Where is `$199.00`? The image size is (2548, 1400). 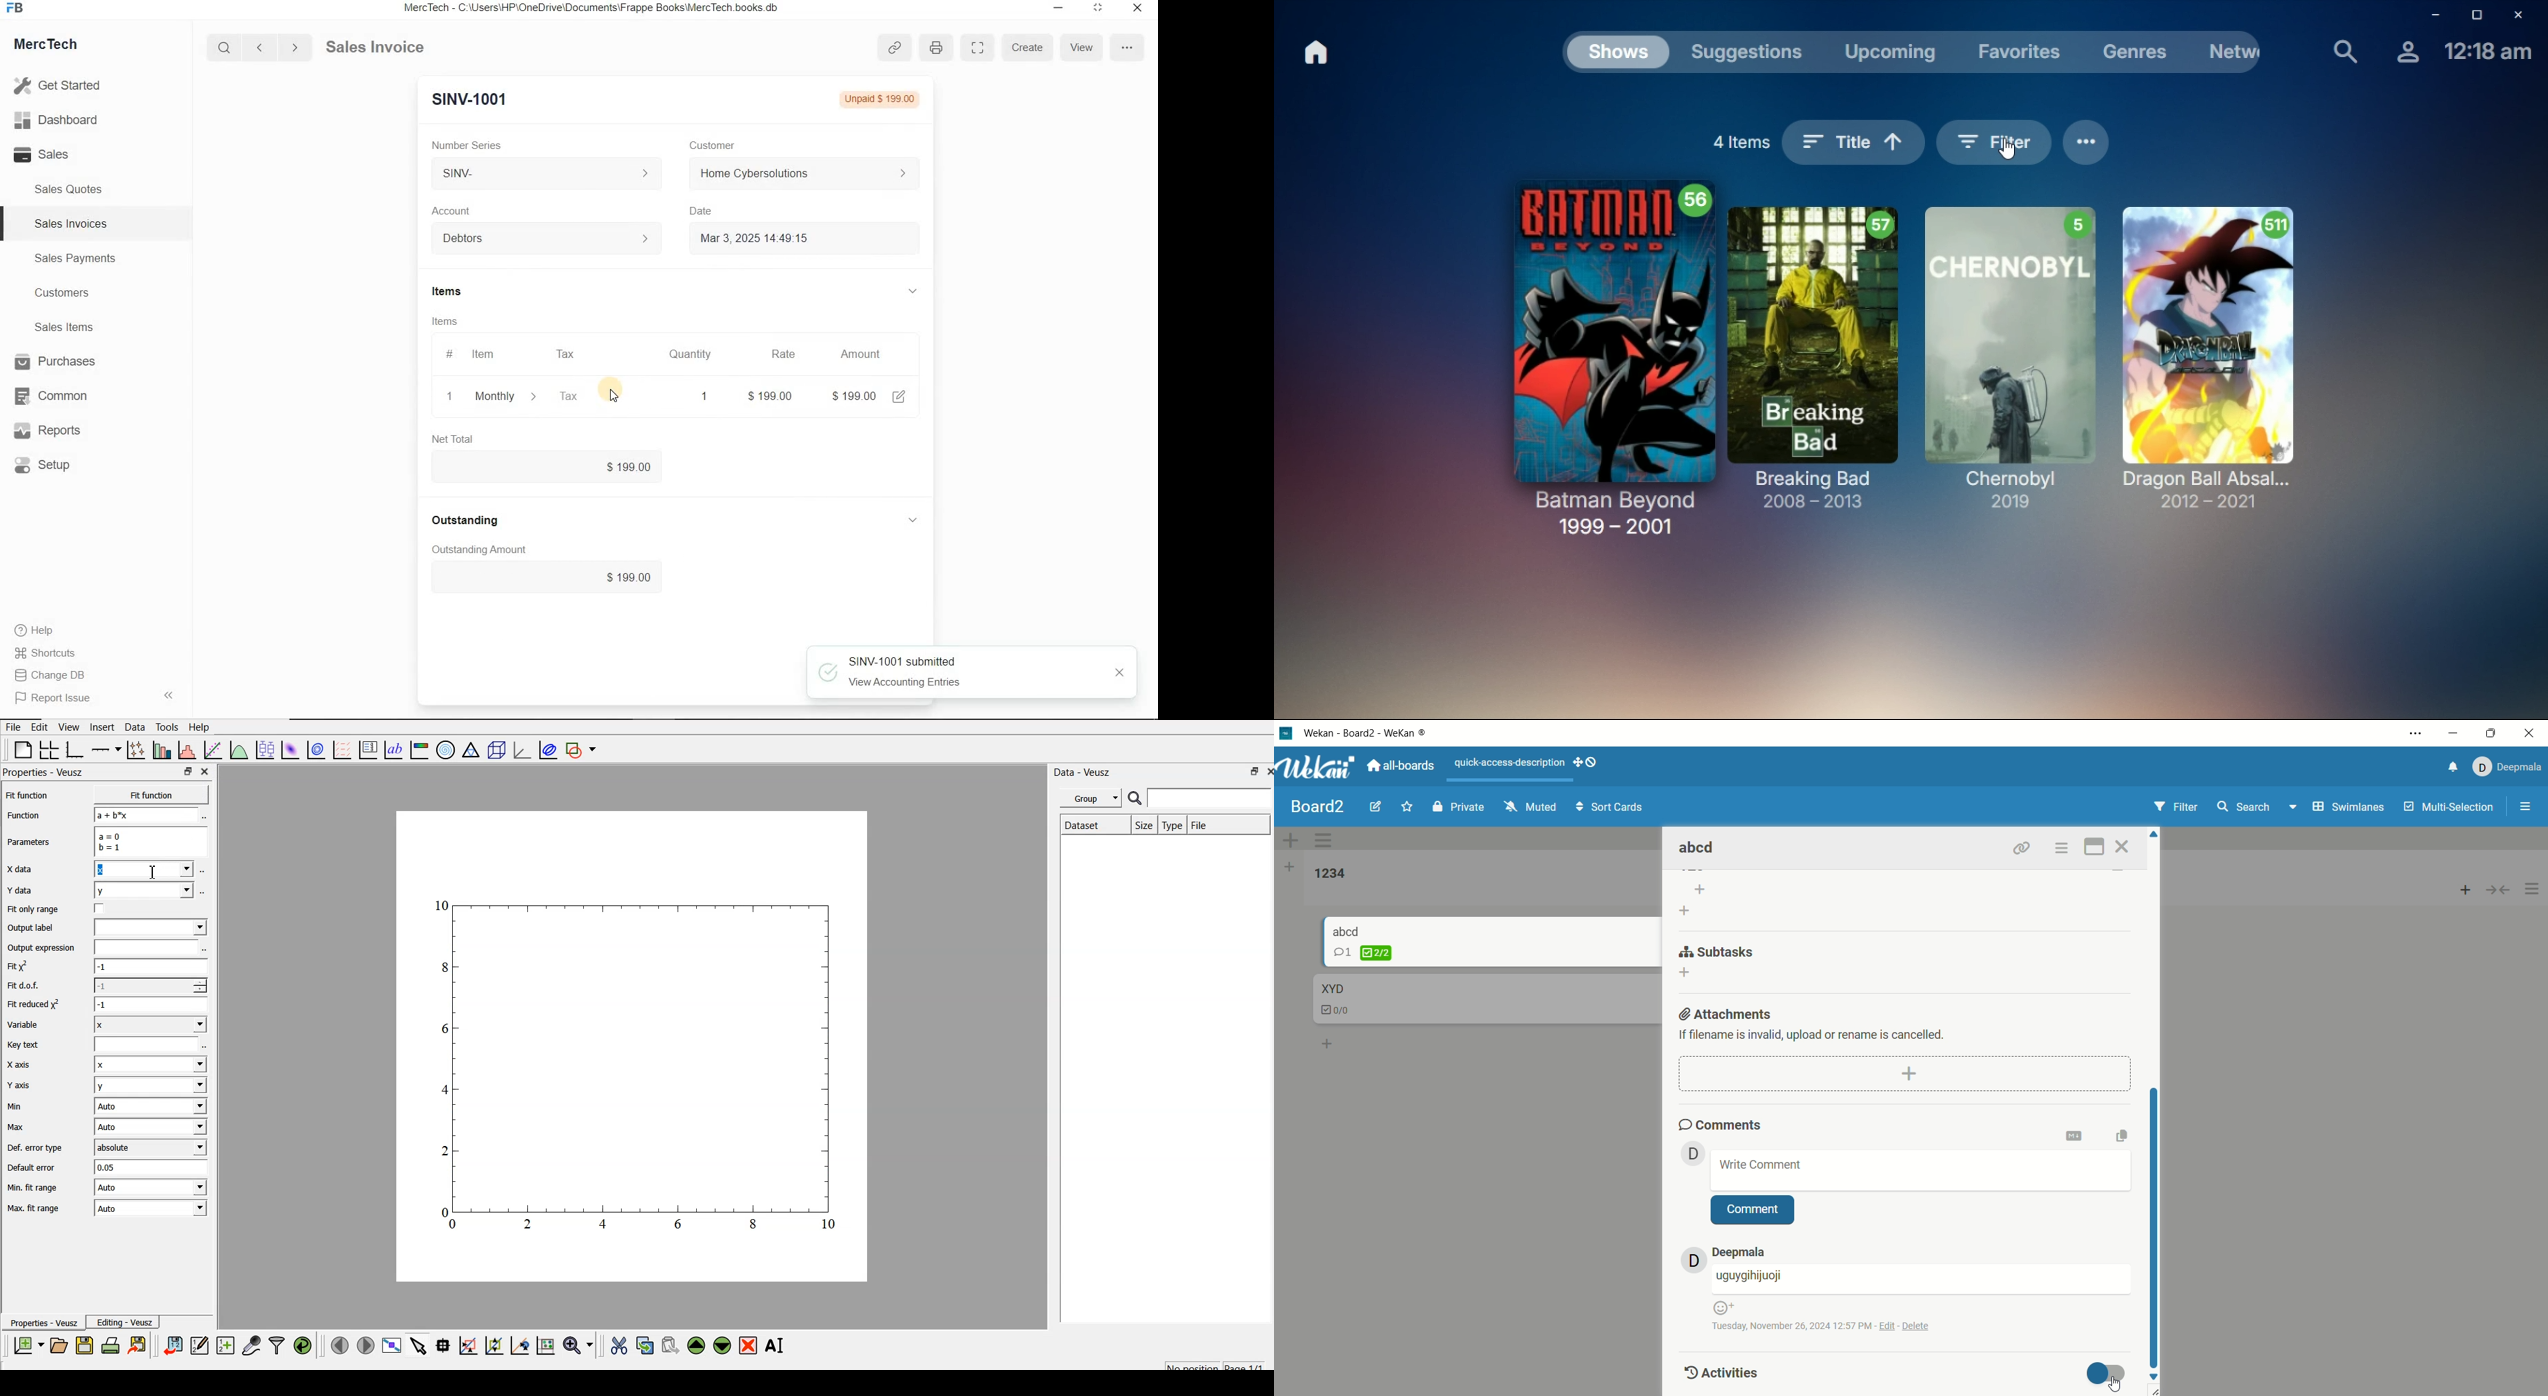 $199.00 is located at coordinates (545, 578).